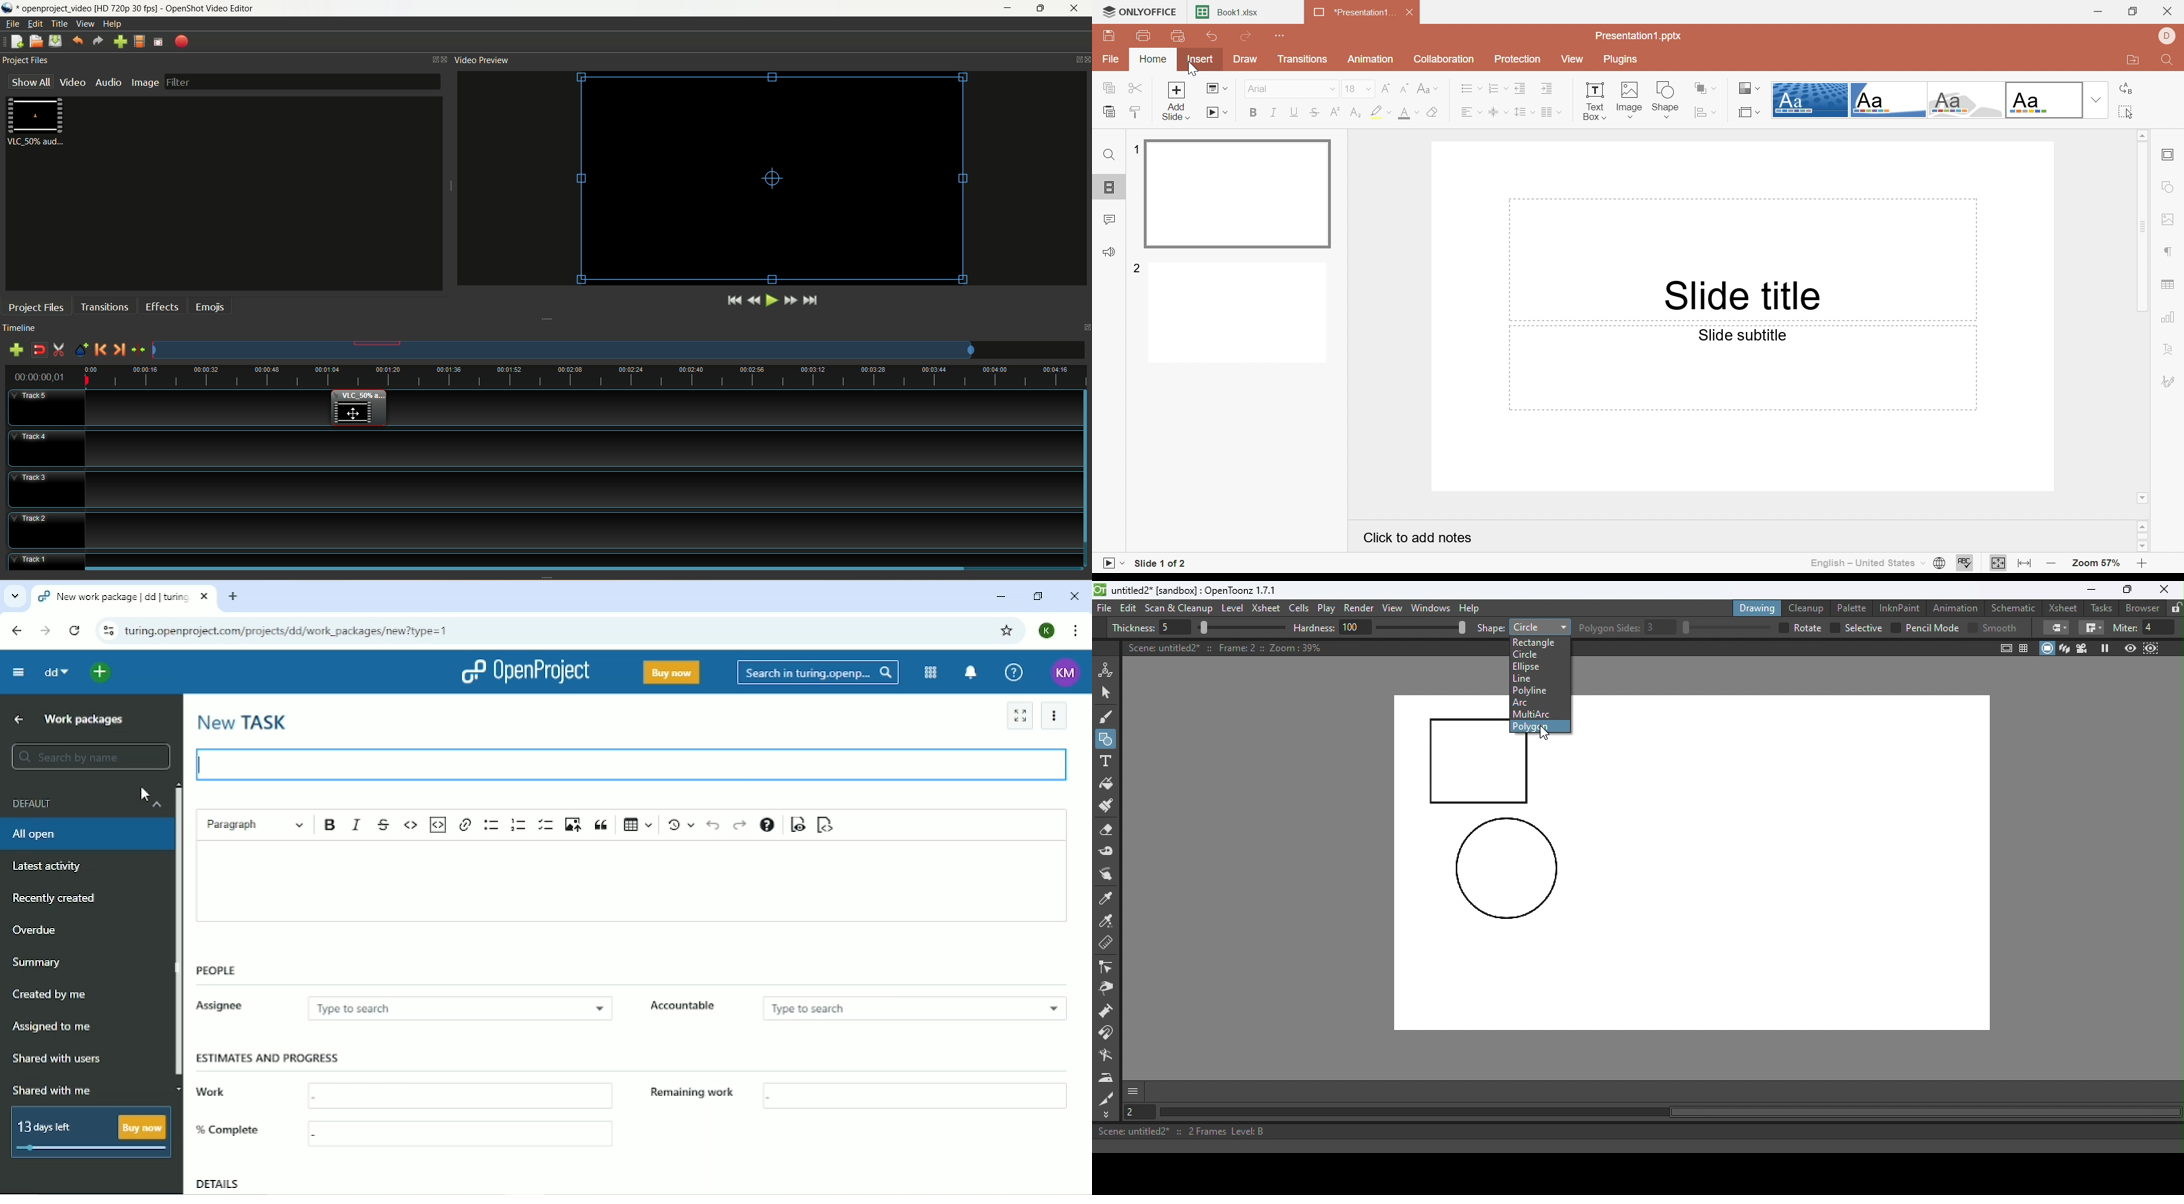 This screenshot has width=2184, height=1204. Describe the element at coordinates (1327, 90) in the screenshot. I see `Drop Down` at that location.